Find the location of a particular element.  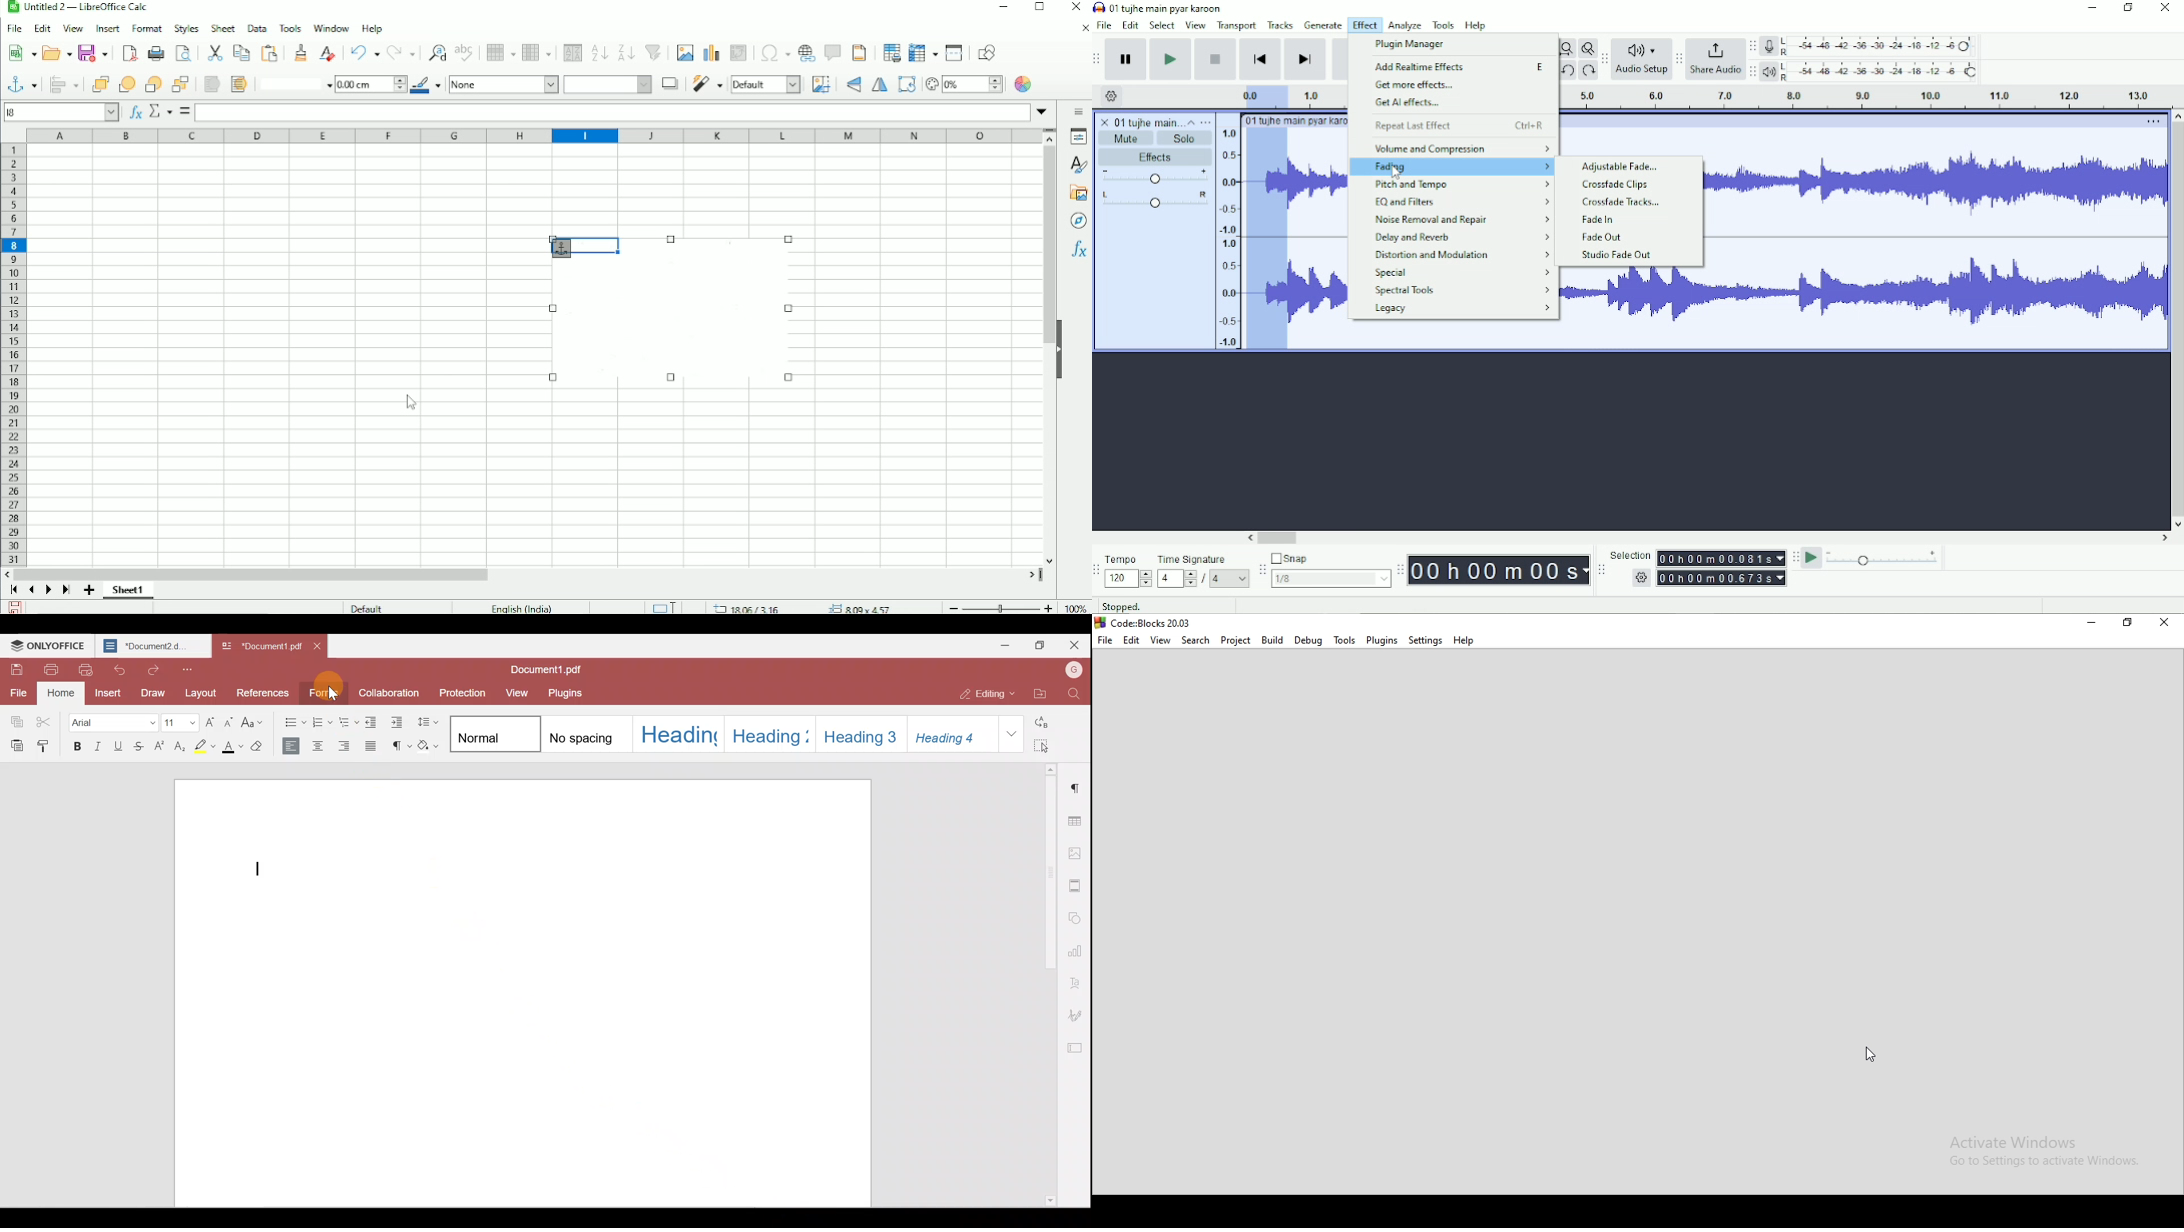

Paste is located at coordinates (271, 52).